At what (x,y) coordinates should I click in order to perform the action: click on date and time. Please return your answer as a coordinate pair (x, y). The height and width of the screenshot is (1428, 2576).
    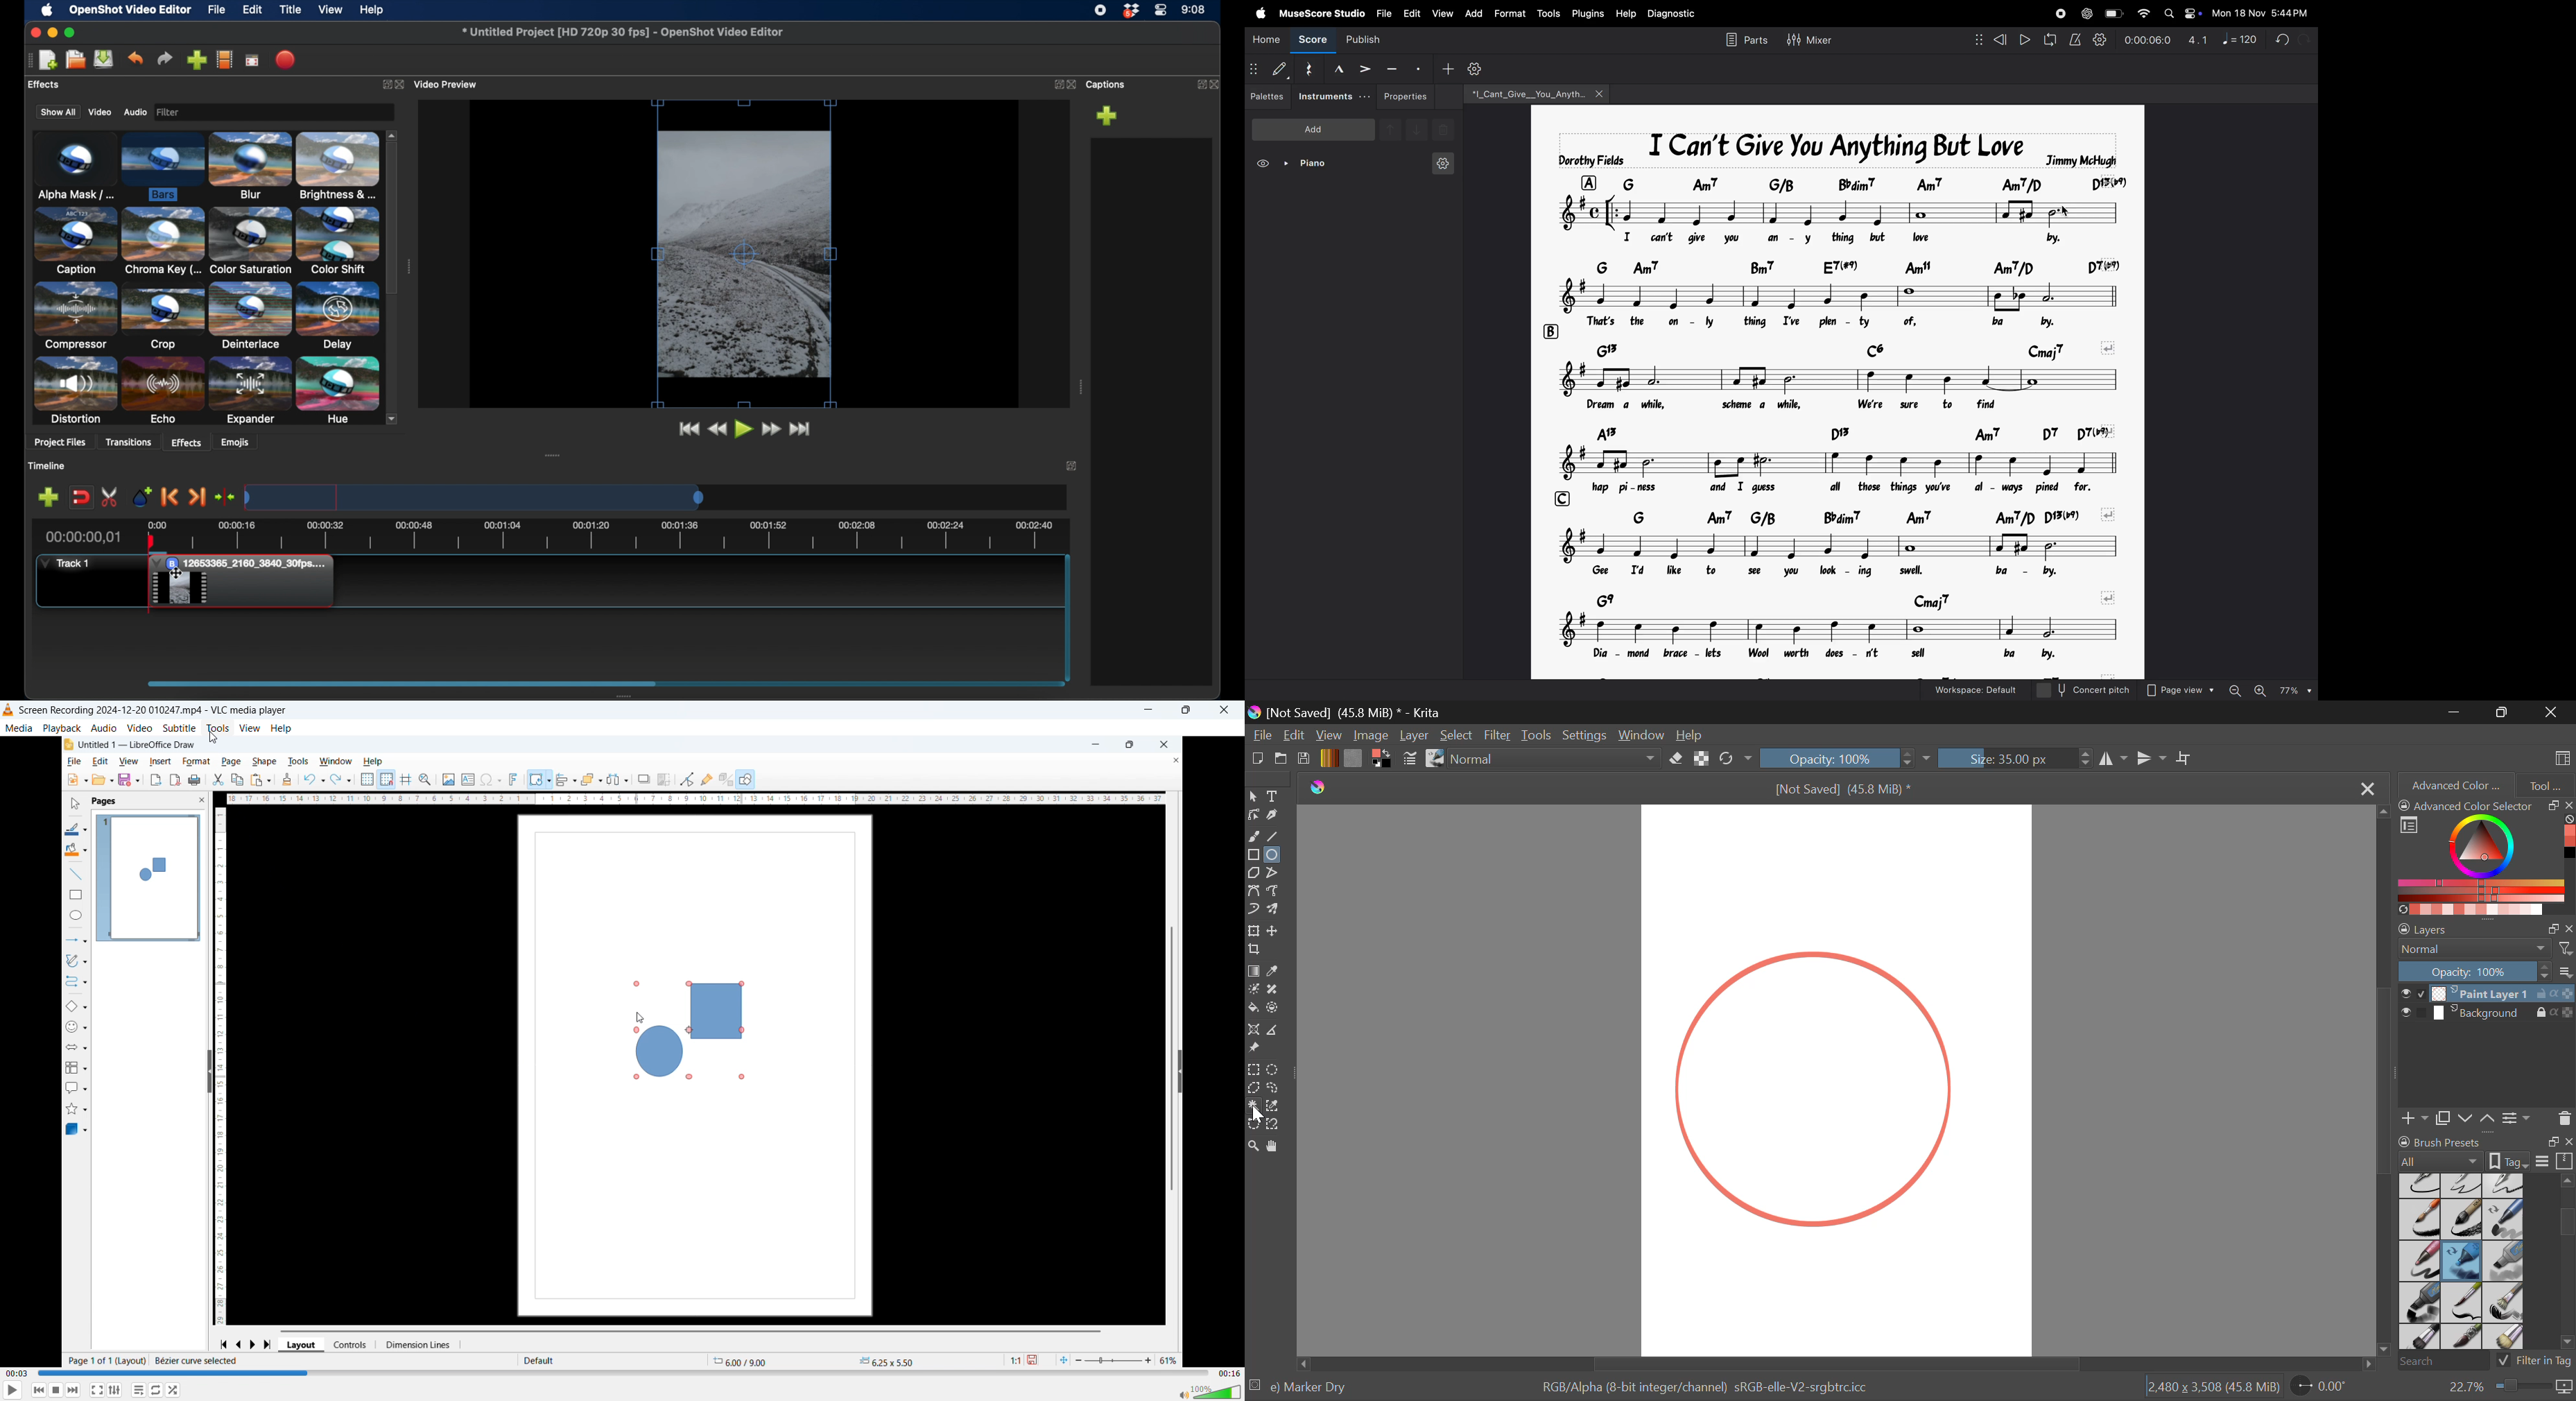
    Looking at the image, I should click on (2259, 12).